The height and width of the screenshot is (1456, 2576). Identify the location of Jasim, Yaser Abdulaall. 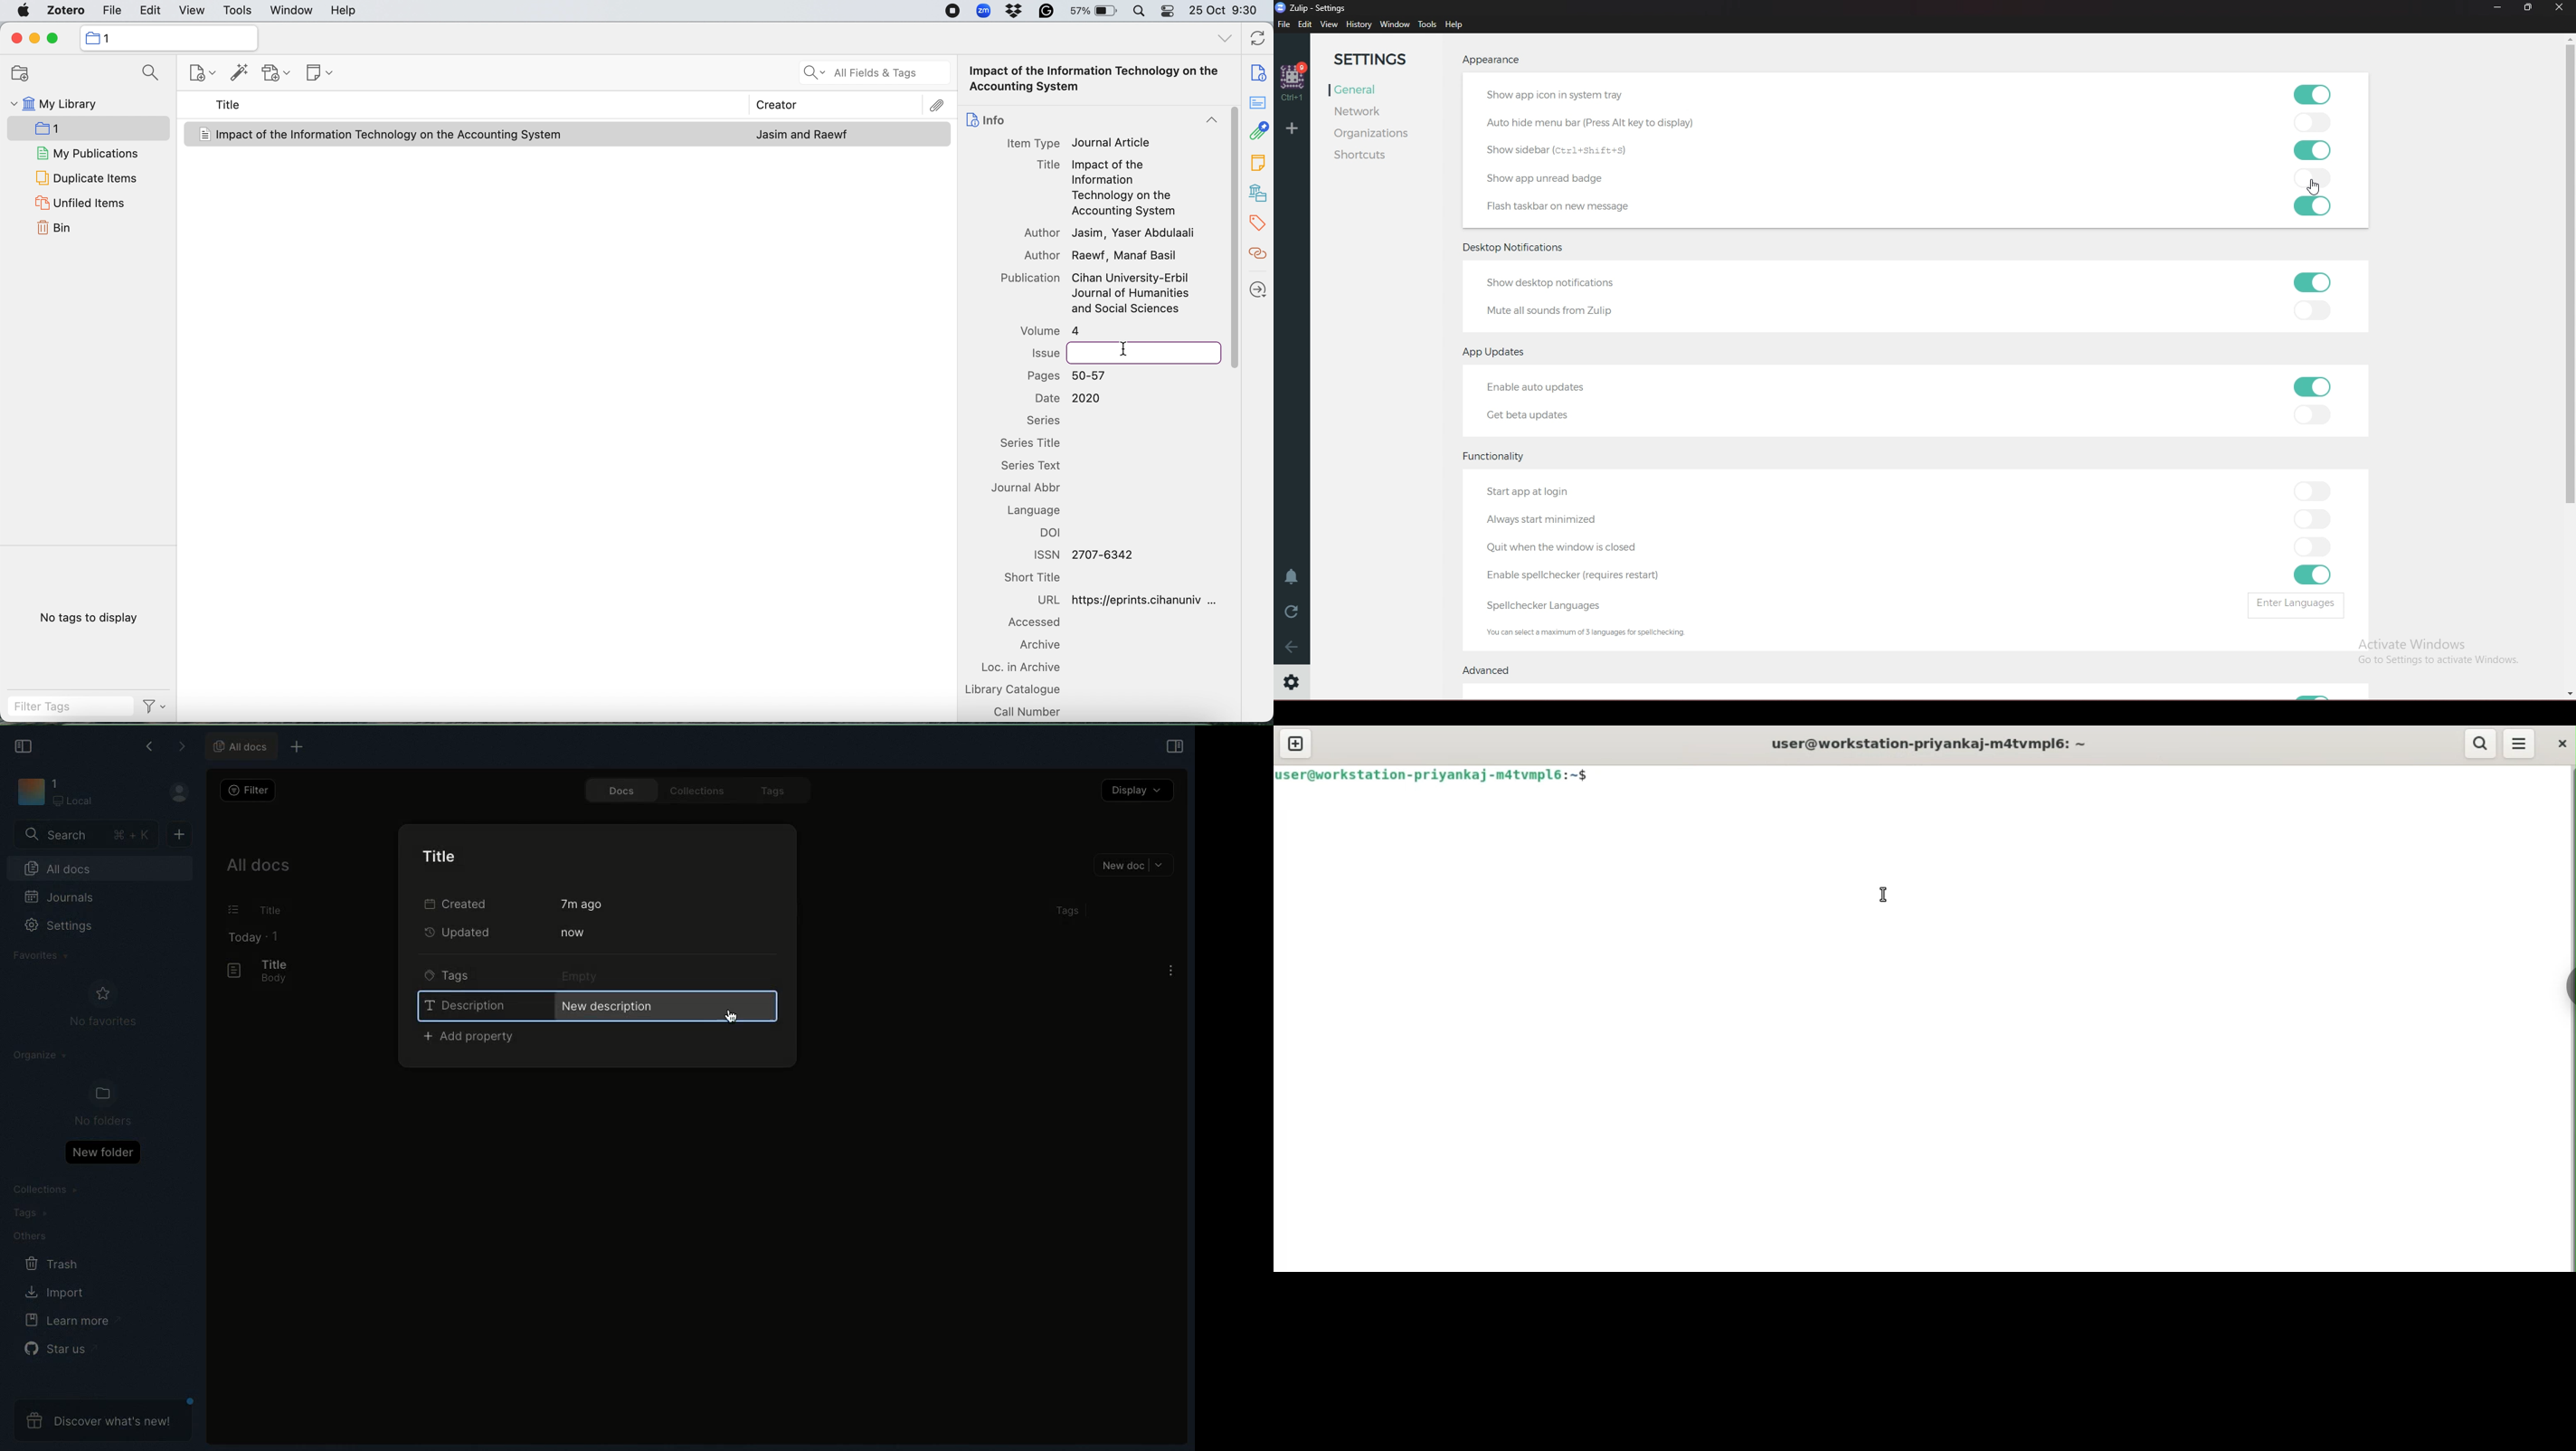
(1133, 233).